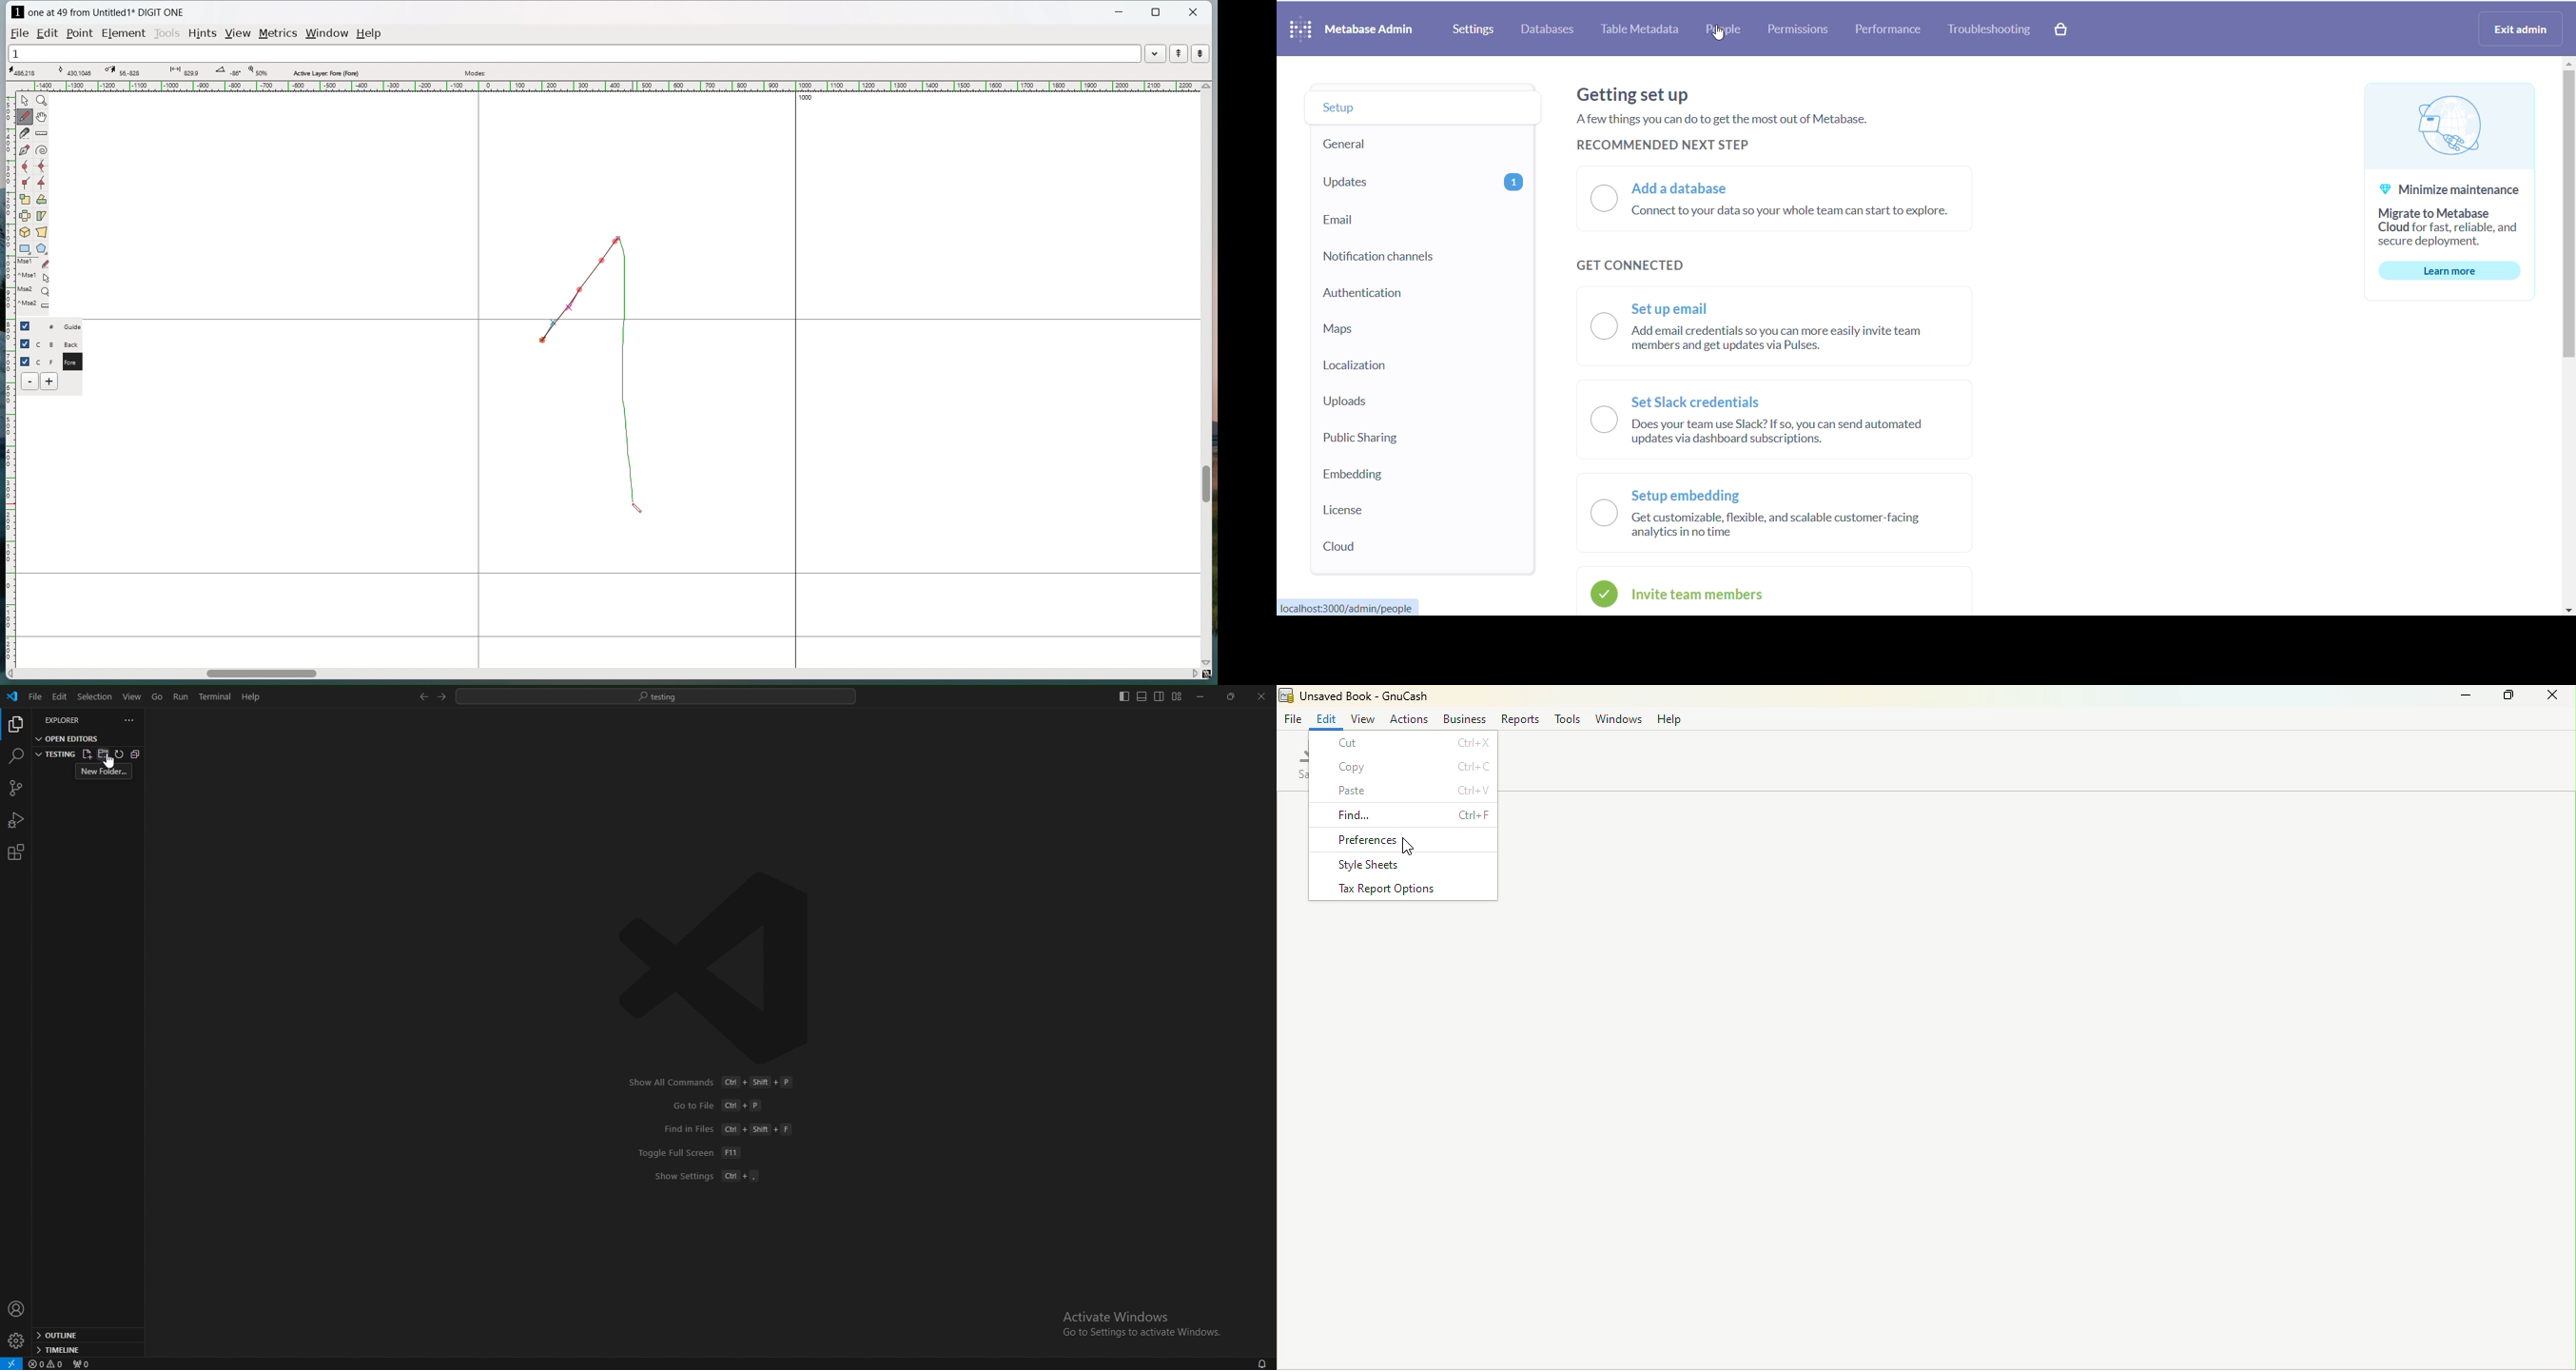 The width and height of the screenshot is (2576, 1372). What do you see at coordinates (204, 34) in the screenshot?
I see `hints` at bounding box center [204, 34].